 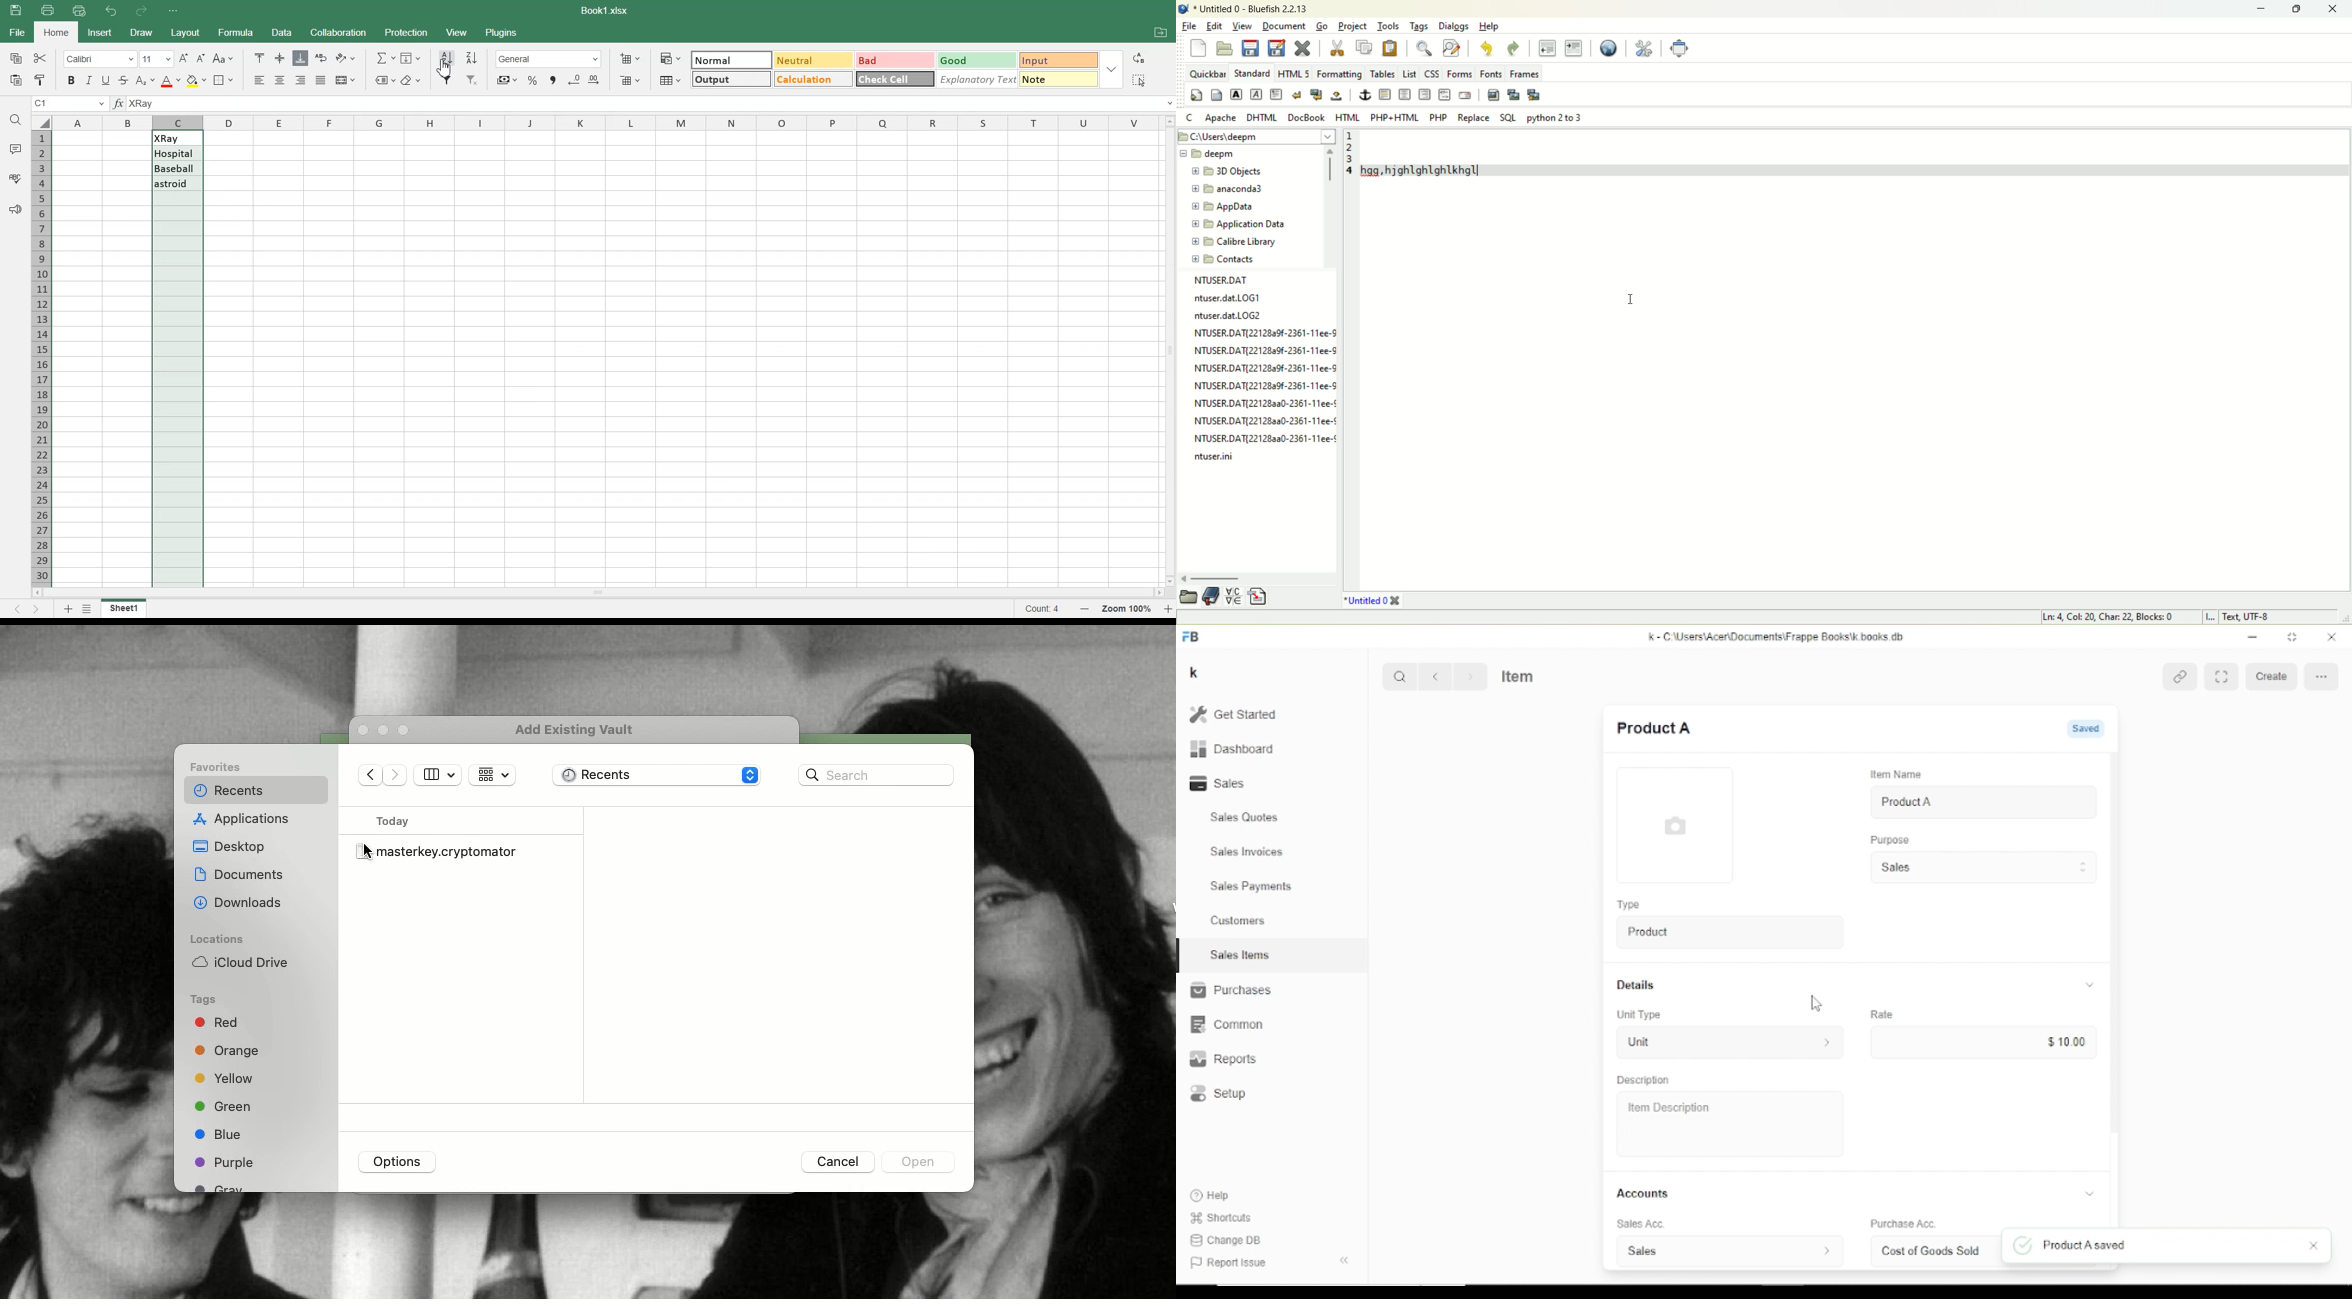 I want to click on tools, so click(x=1390, y=26).